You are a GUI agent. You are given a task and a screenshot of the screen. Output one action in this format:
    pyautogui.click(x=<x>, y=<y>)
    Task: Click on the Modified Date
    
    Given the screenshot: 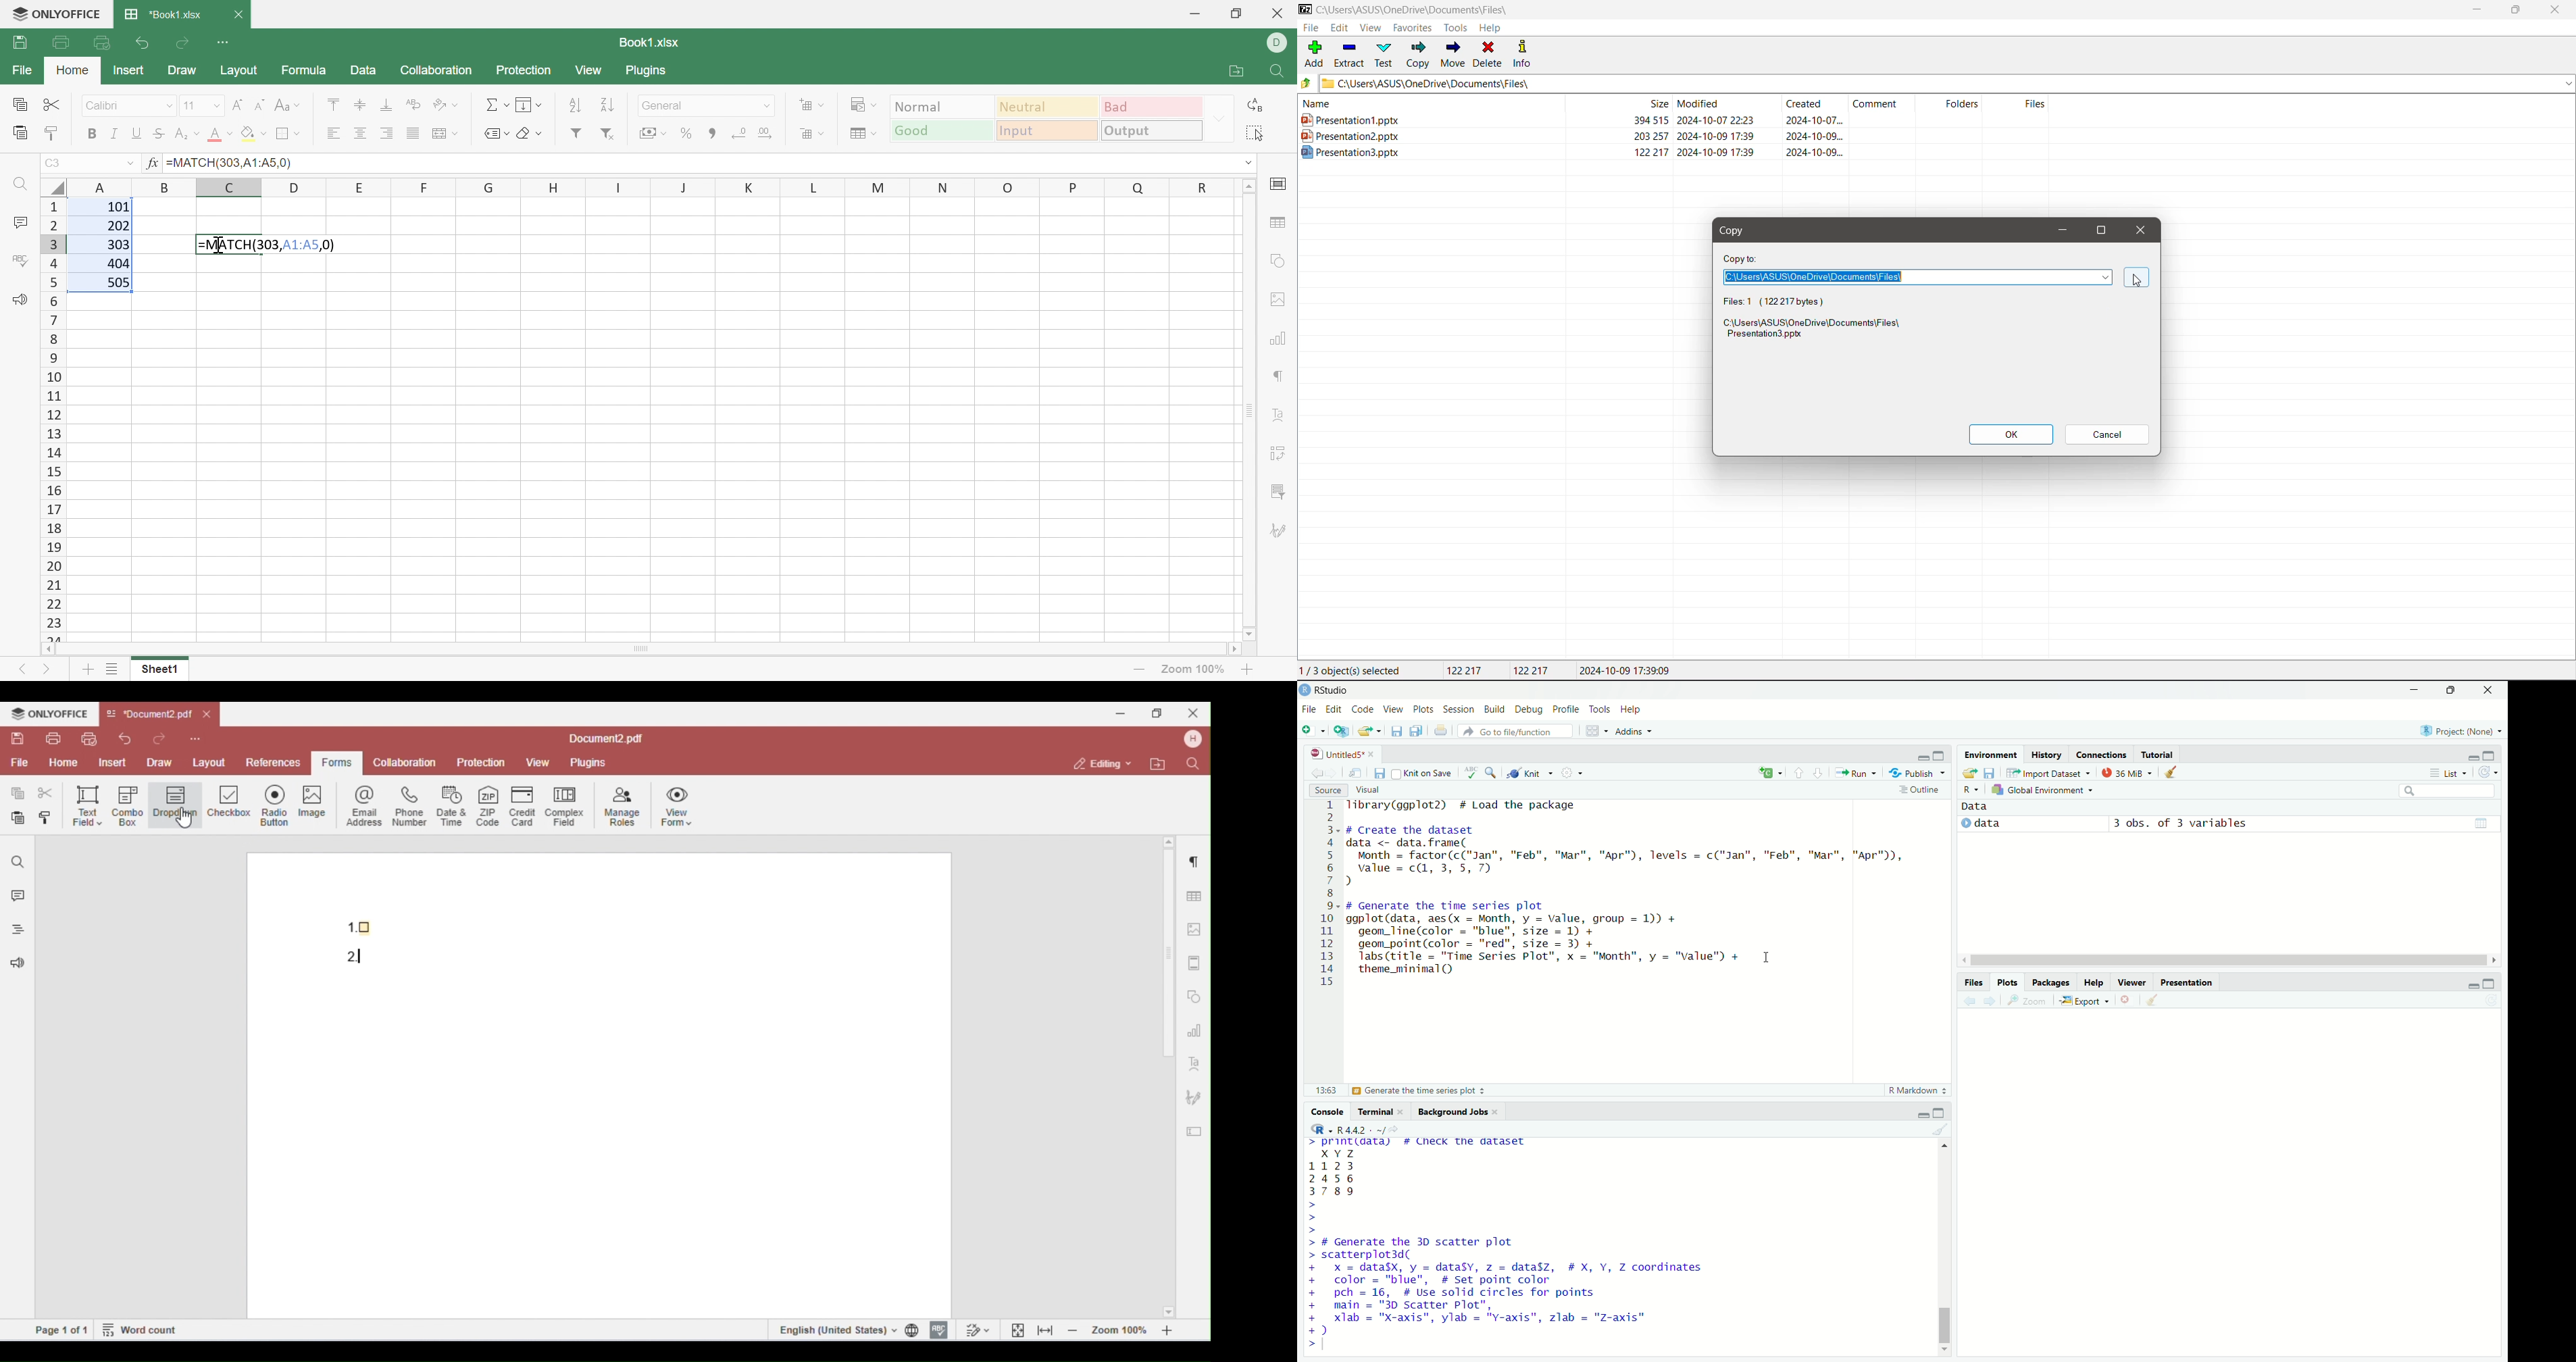 What is the action you would take?
    pyautogui.click(x=1728, y=103)
    